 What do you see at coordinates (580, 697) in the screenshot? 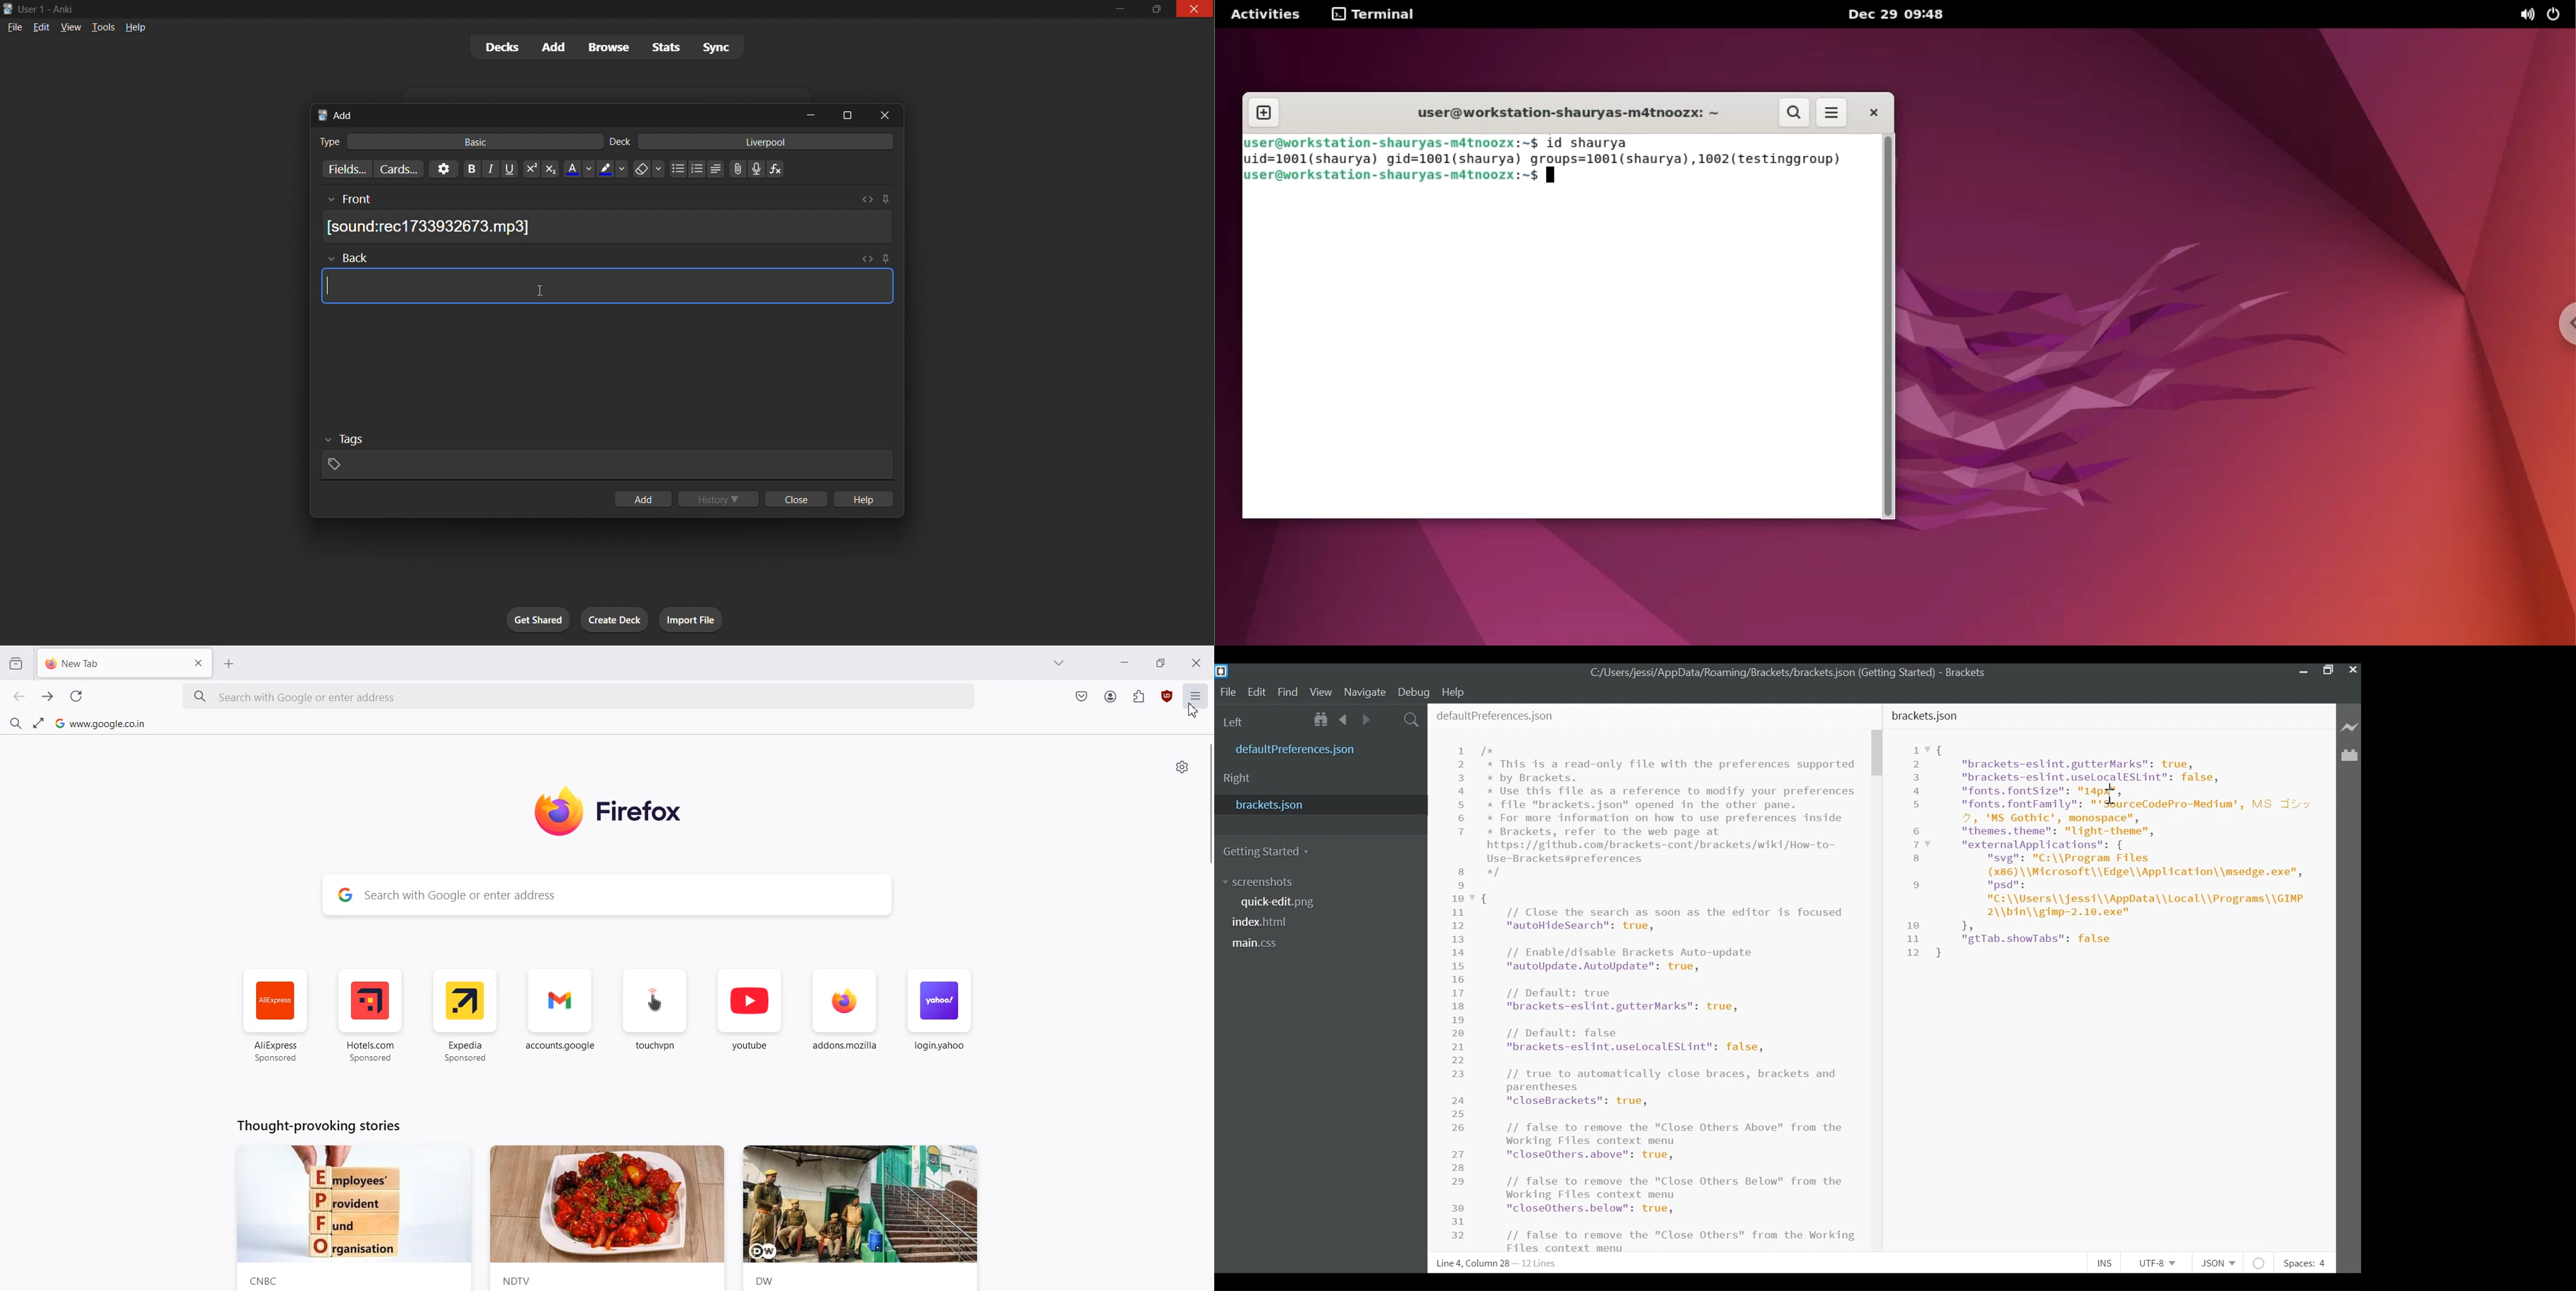
I see `Search bar` at bounding box center [580, 697].